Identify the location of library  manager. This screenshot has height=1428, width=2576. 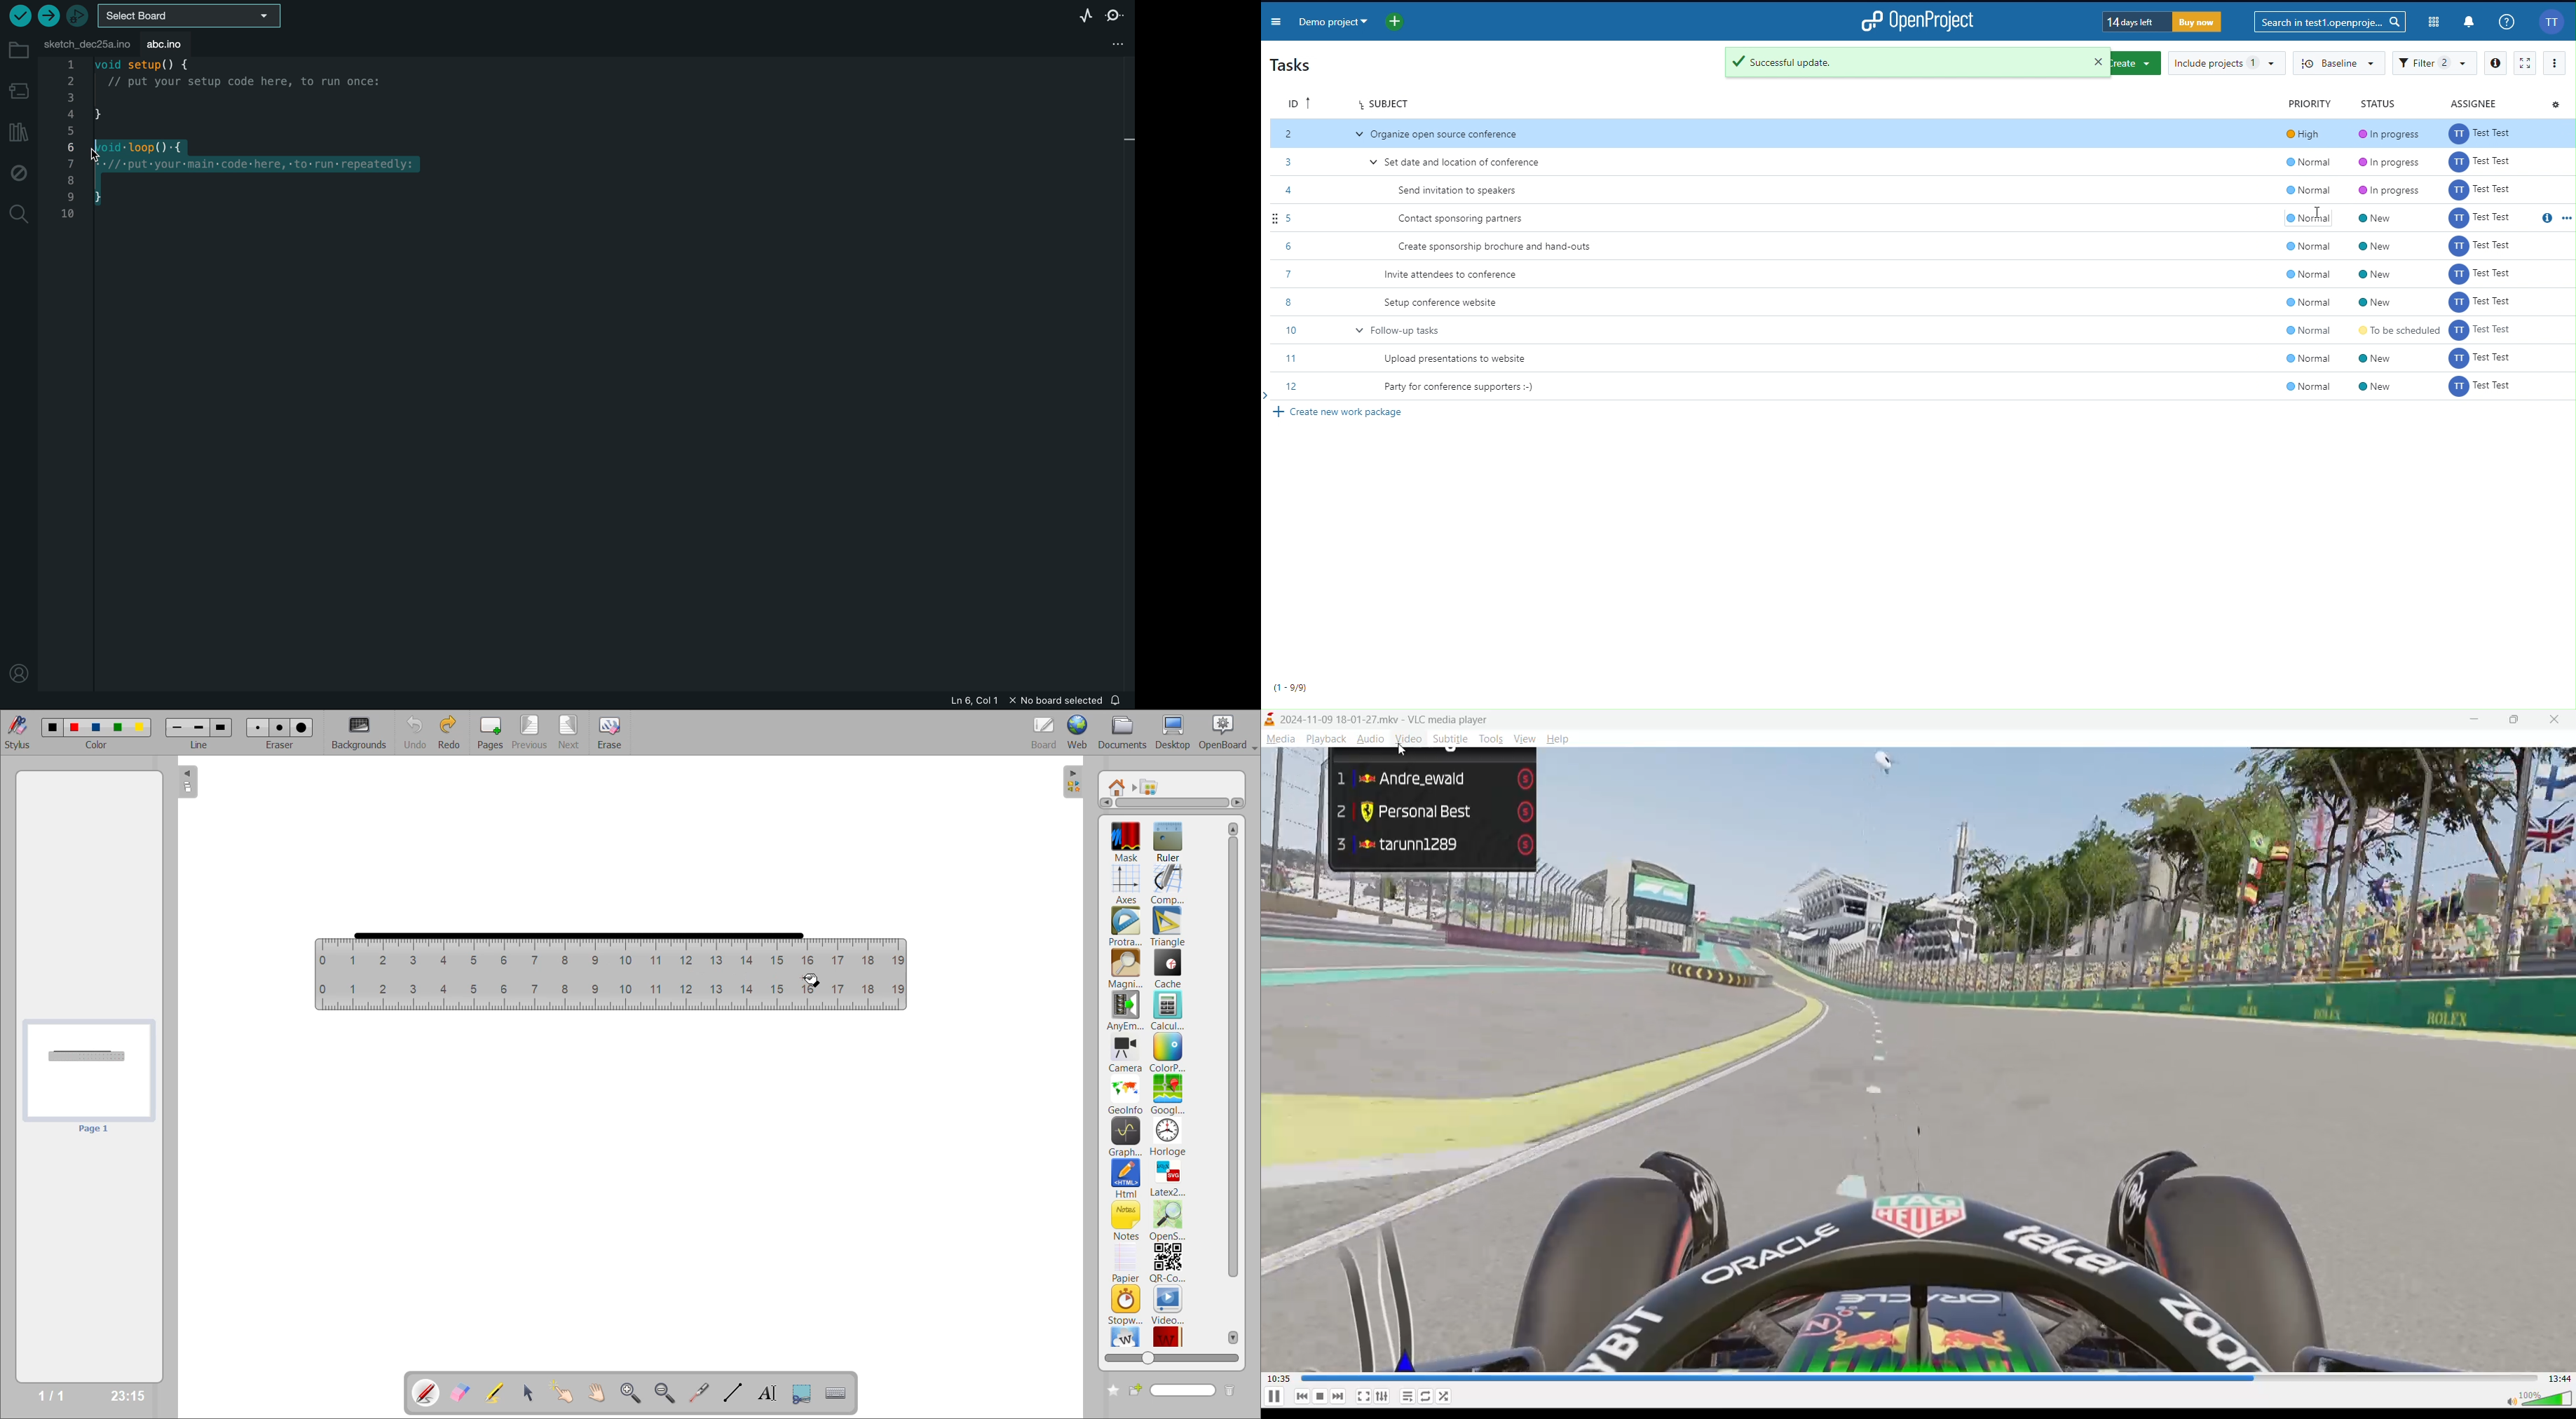
(19, 129).